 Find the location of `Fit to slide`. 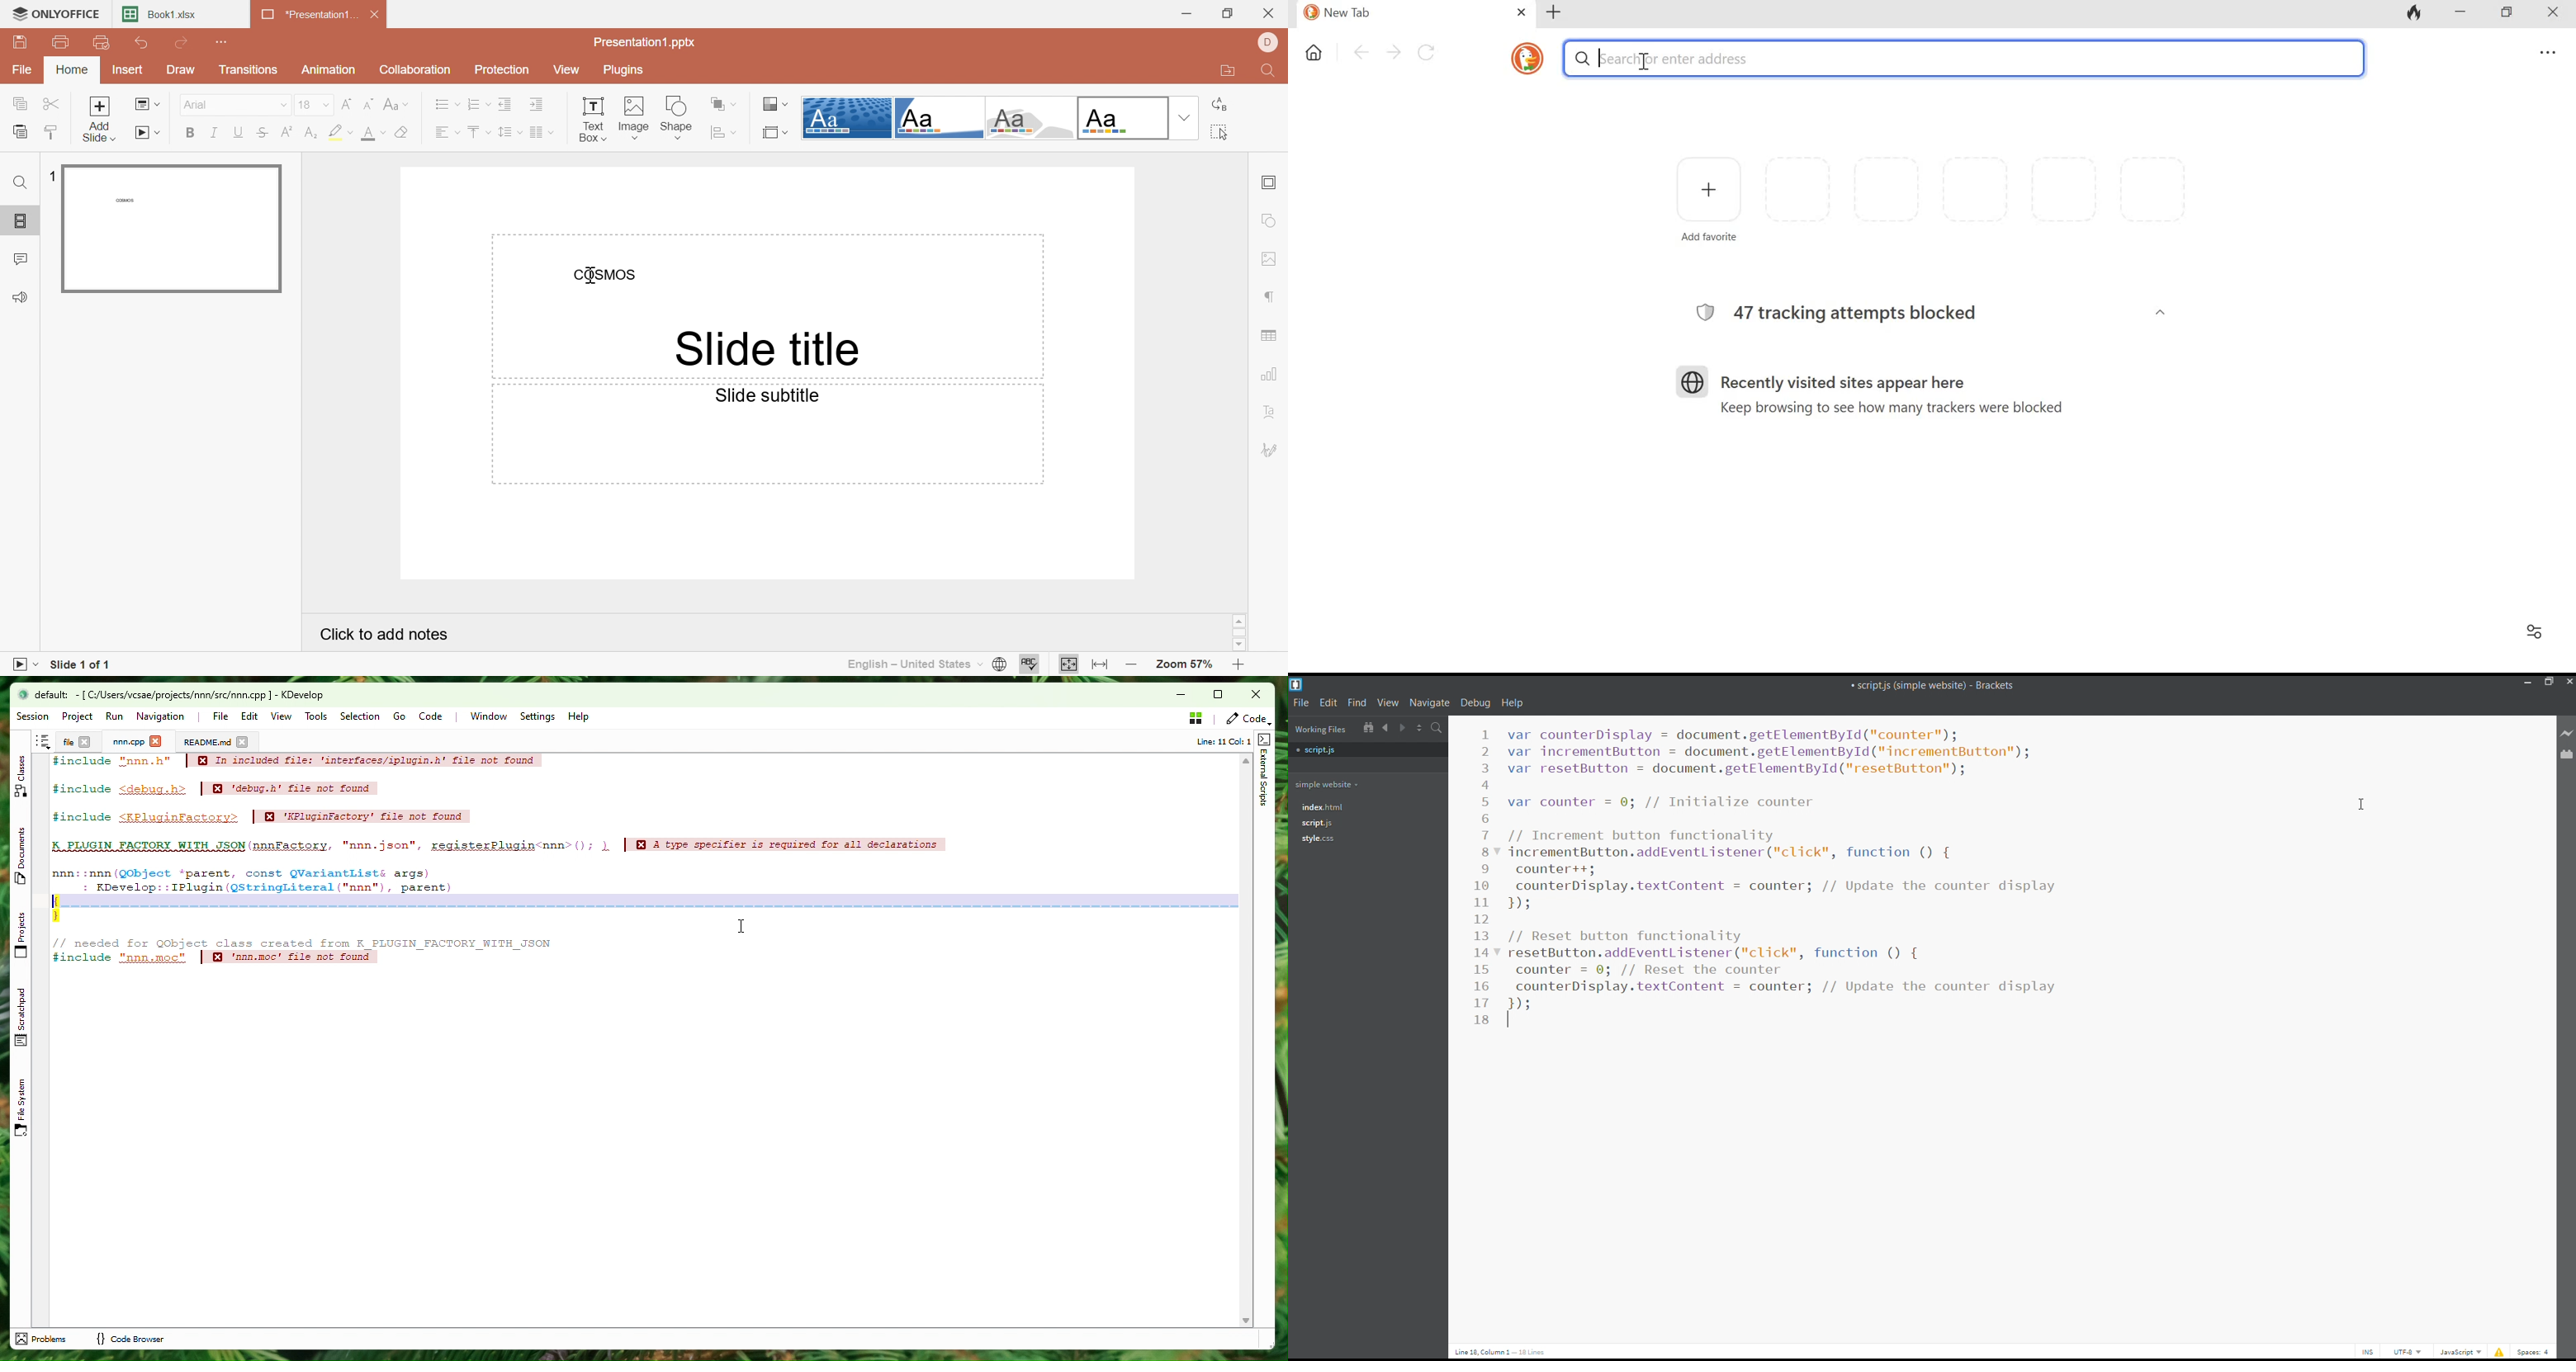

Fit to slide is located at coordinates (1067, 663).